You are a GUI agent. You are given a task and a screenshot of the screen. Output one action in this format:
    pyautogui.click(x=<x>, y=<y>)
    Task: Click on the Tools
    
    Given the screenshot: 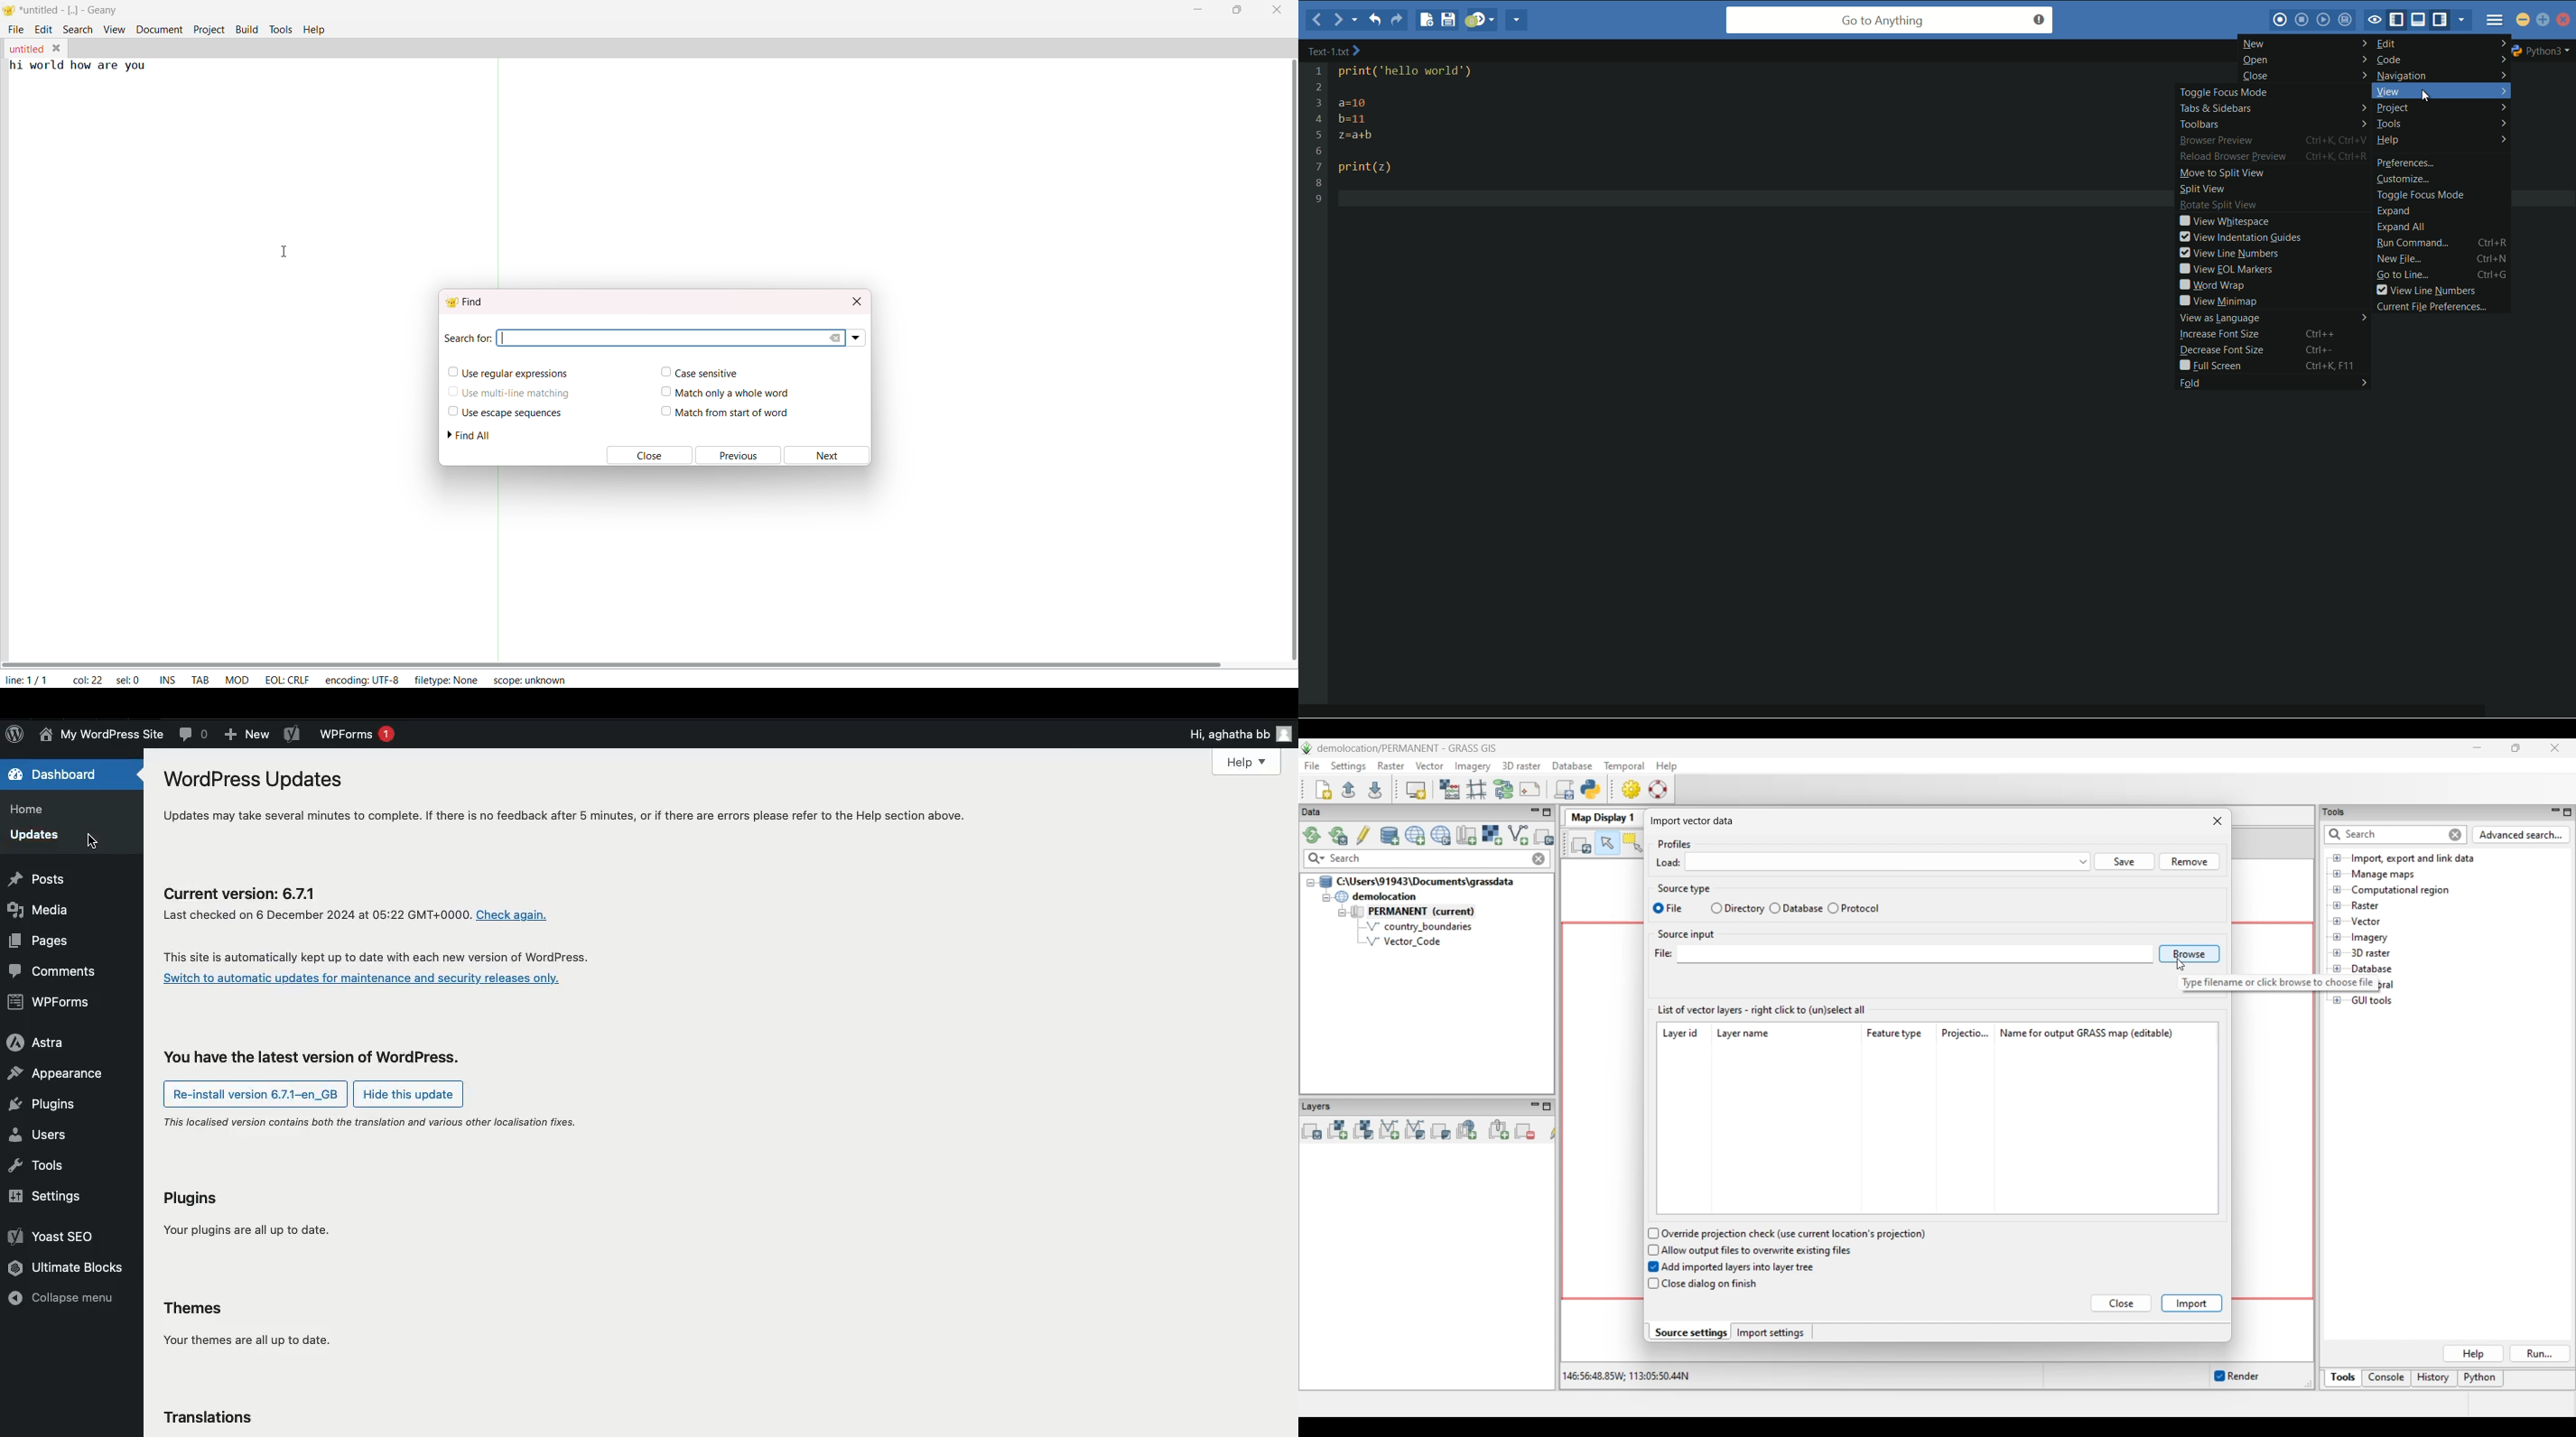 What is the action you would take?
    pyautogui.click(x=40, y=1165)
    